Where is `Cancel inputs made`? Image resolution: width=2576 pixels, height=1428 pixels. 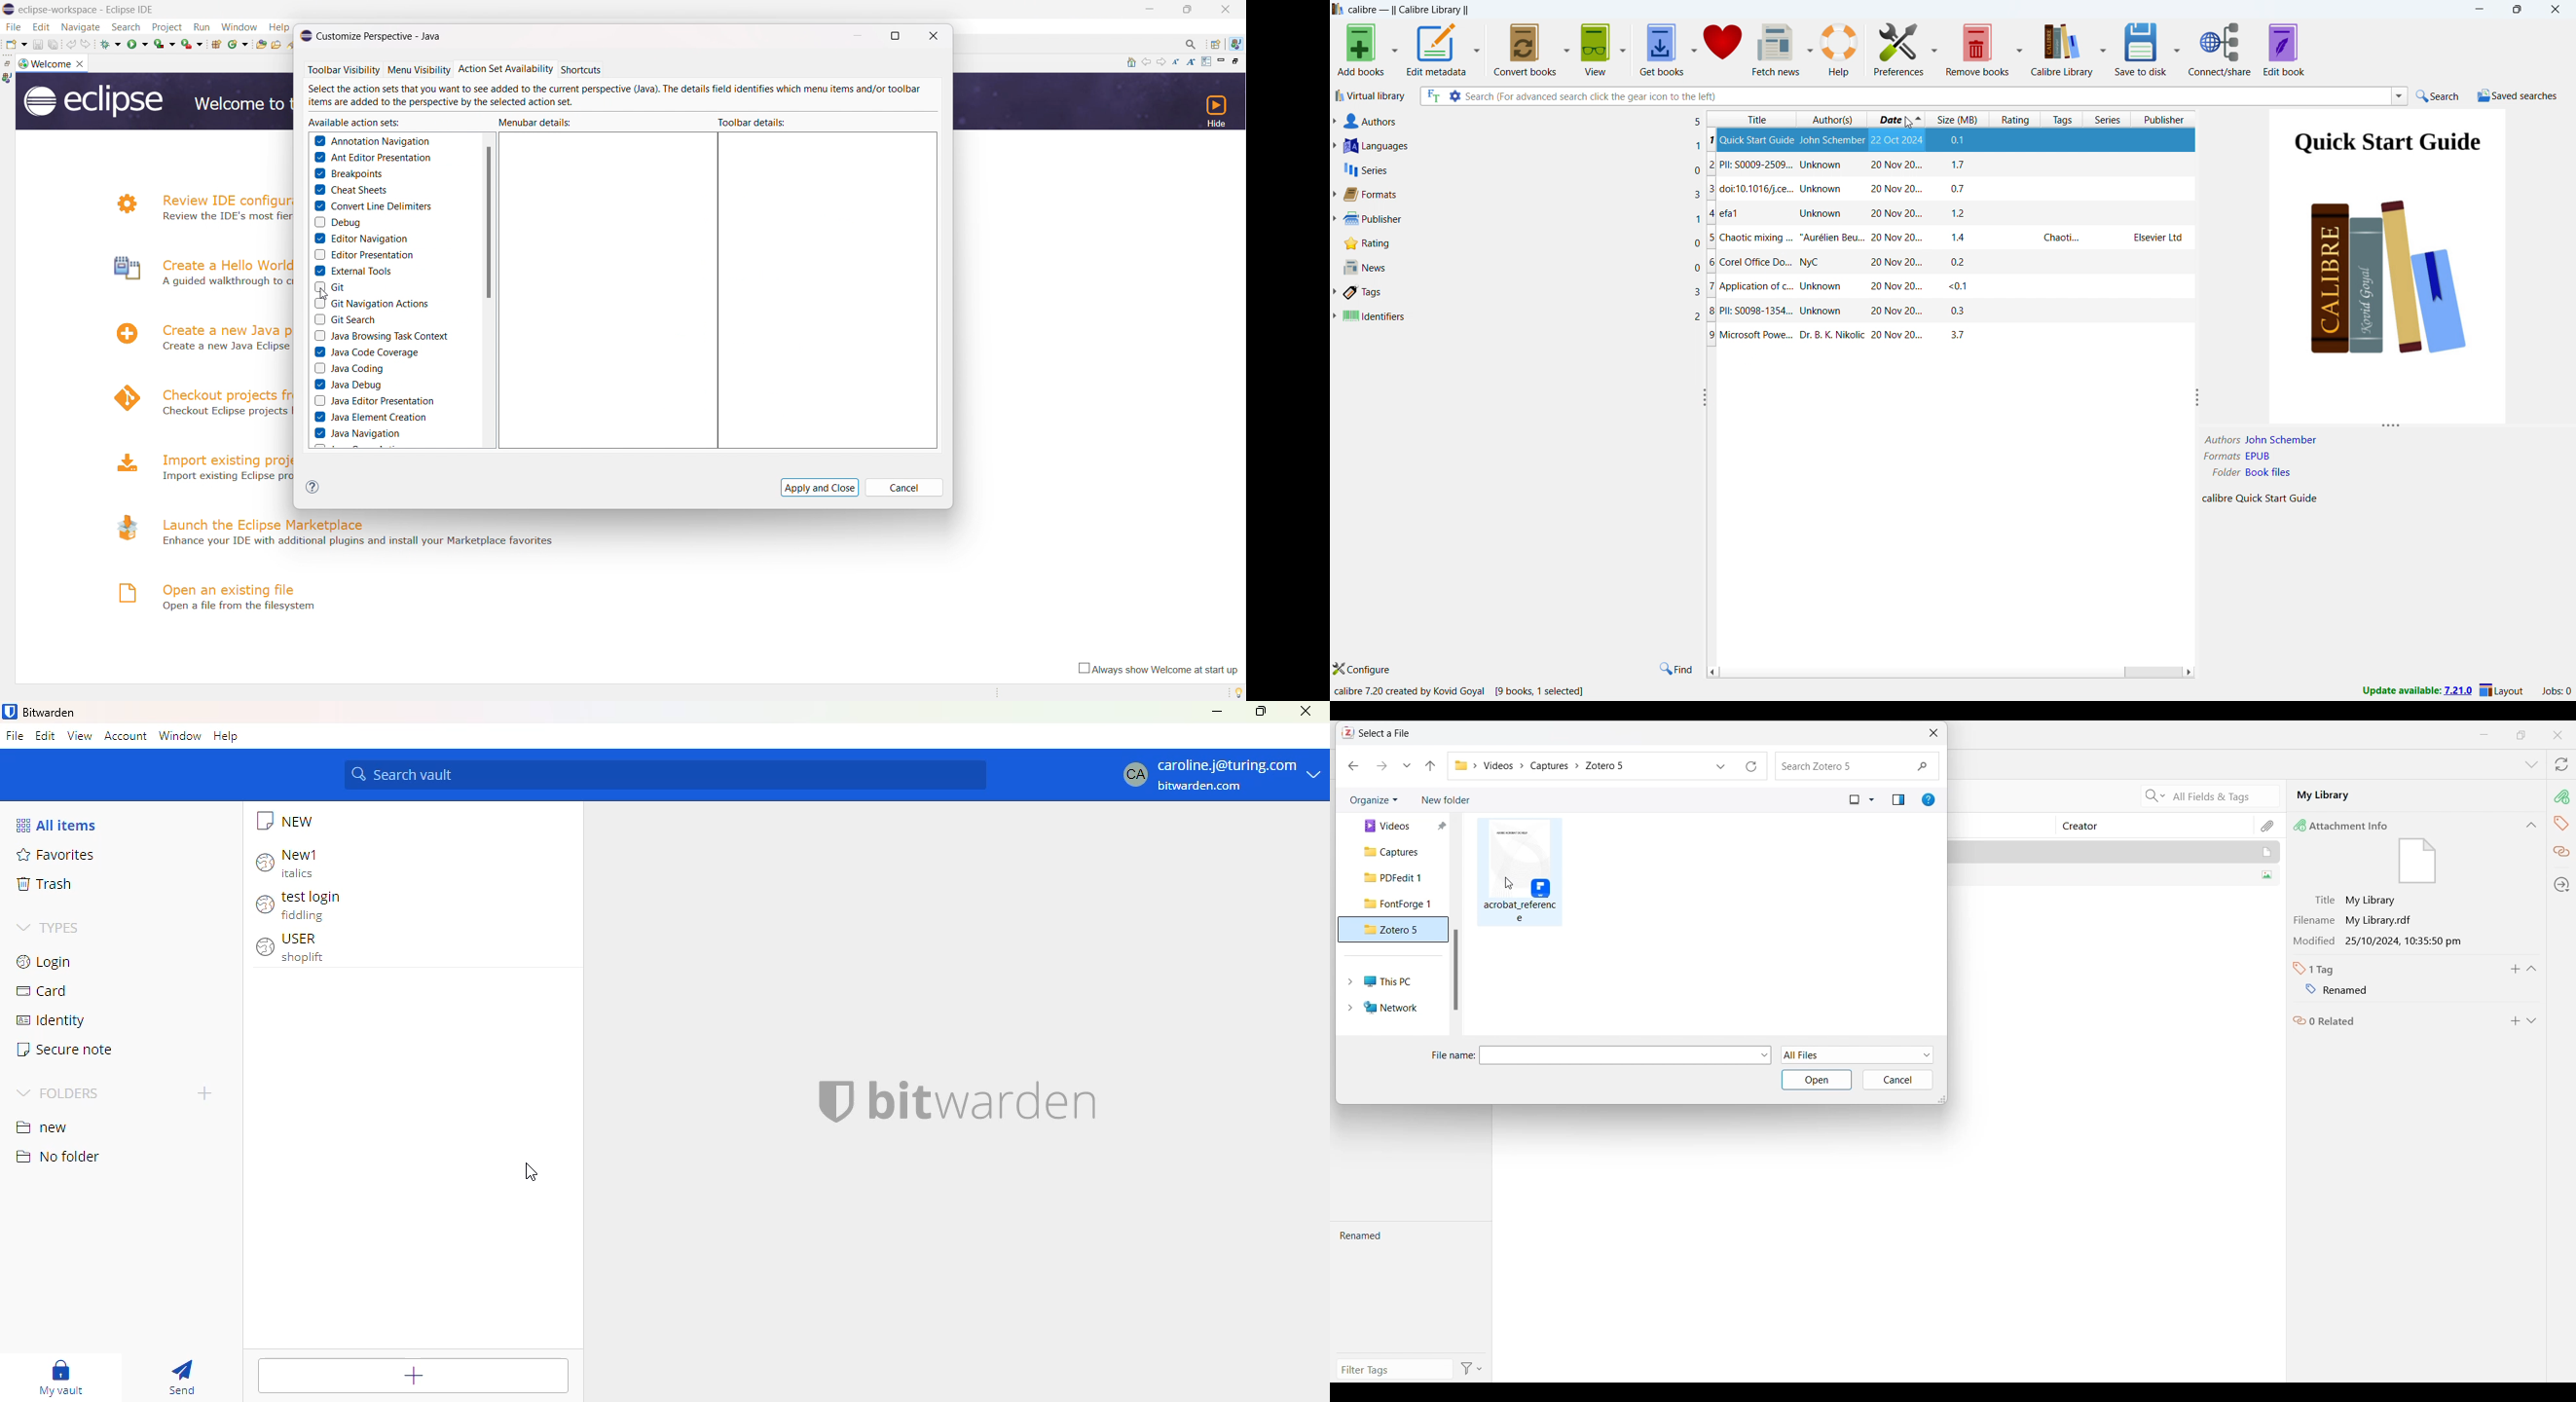
Cancel inputs made is located at coordinates (1898, 1080).